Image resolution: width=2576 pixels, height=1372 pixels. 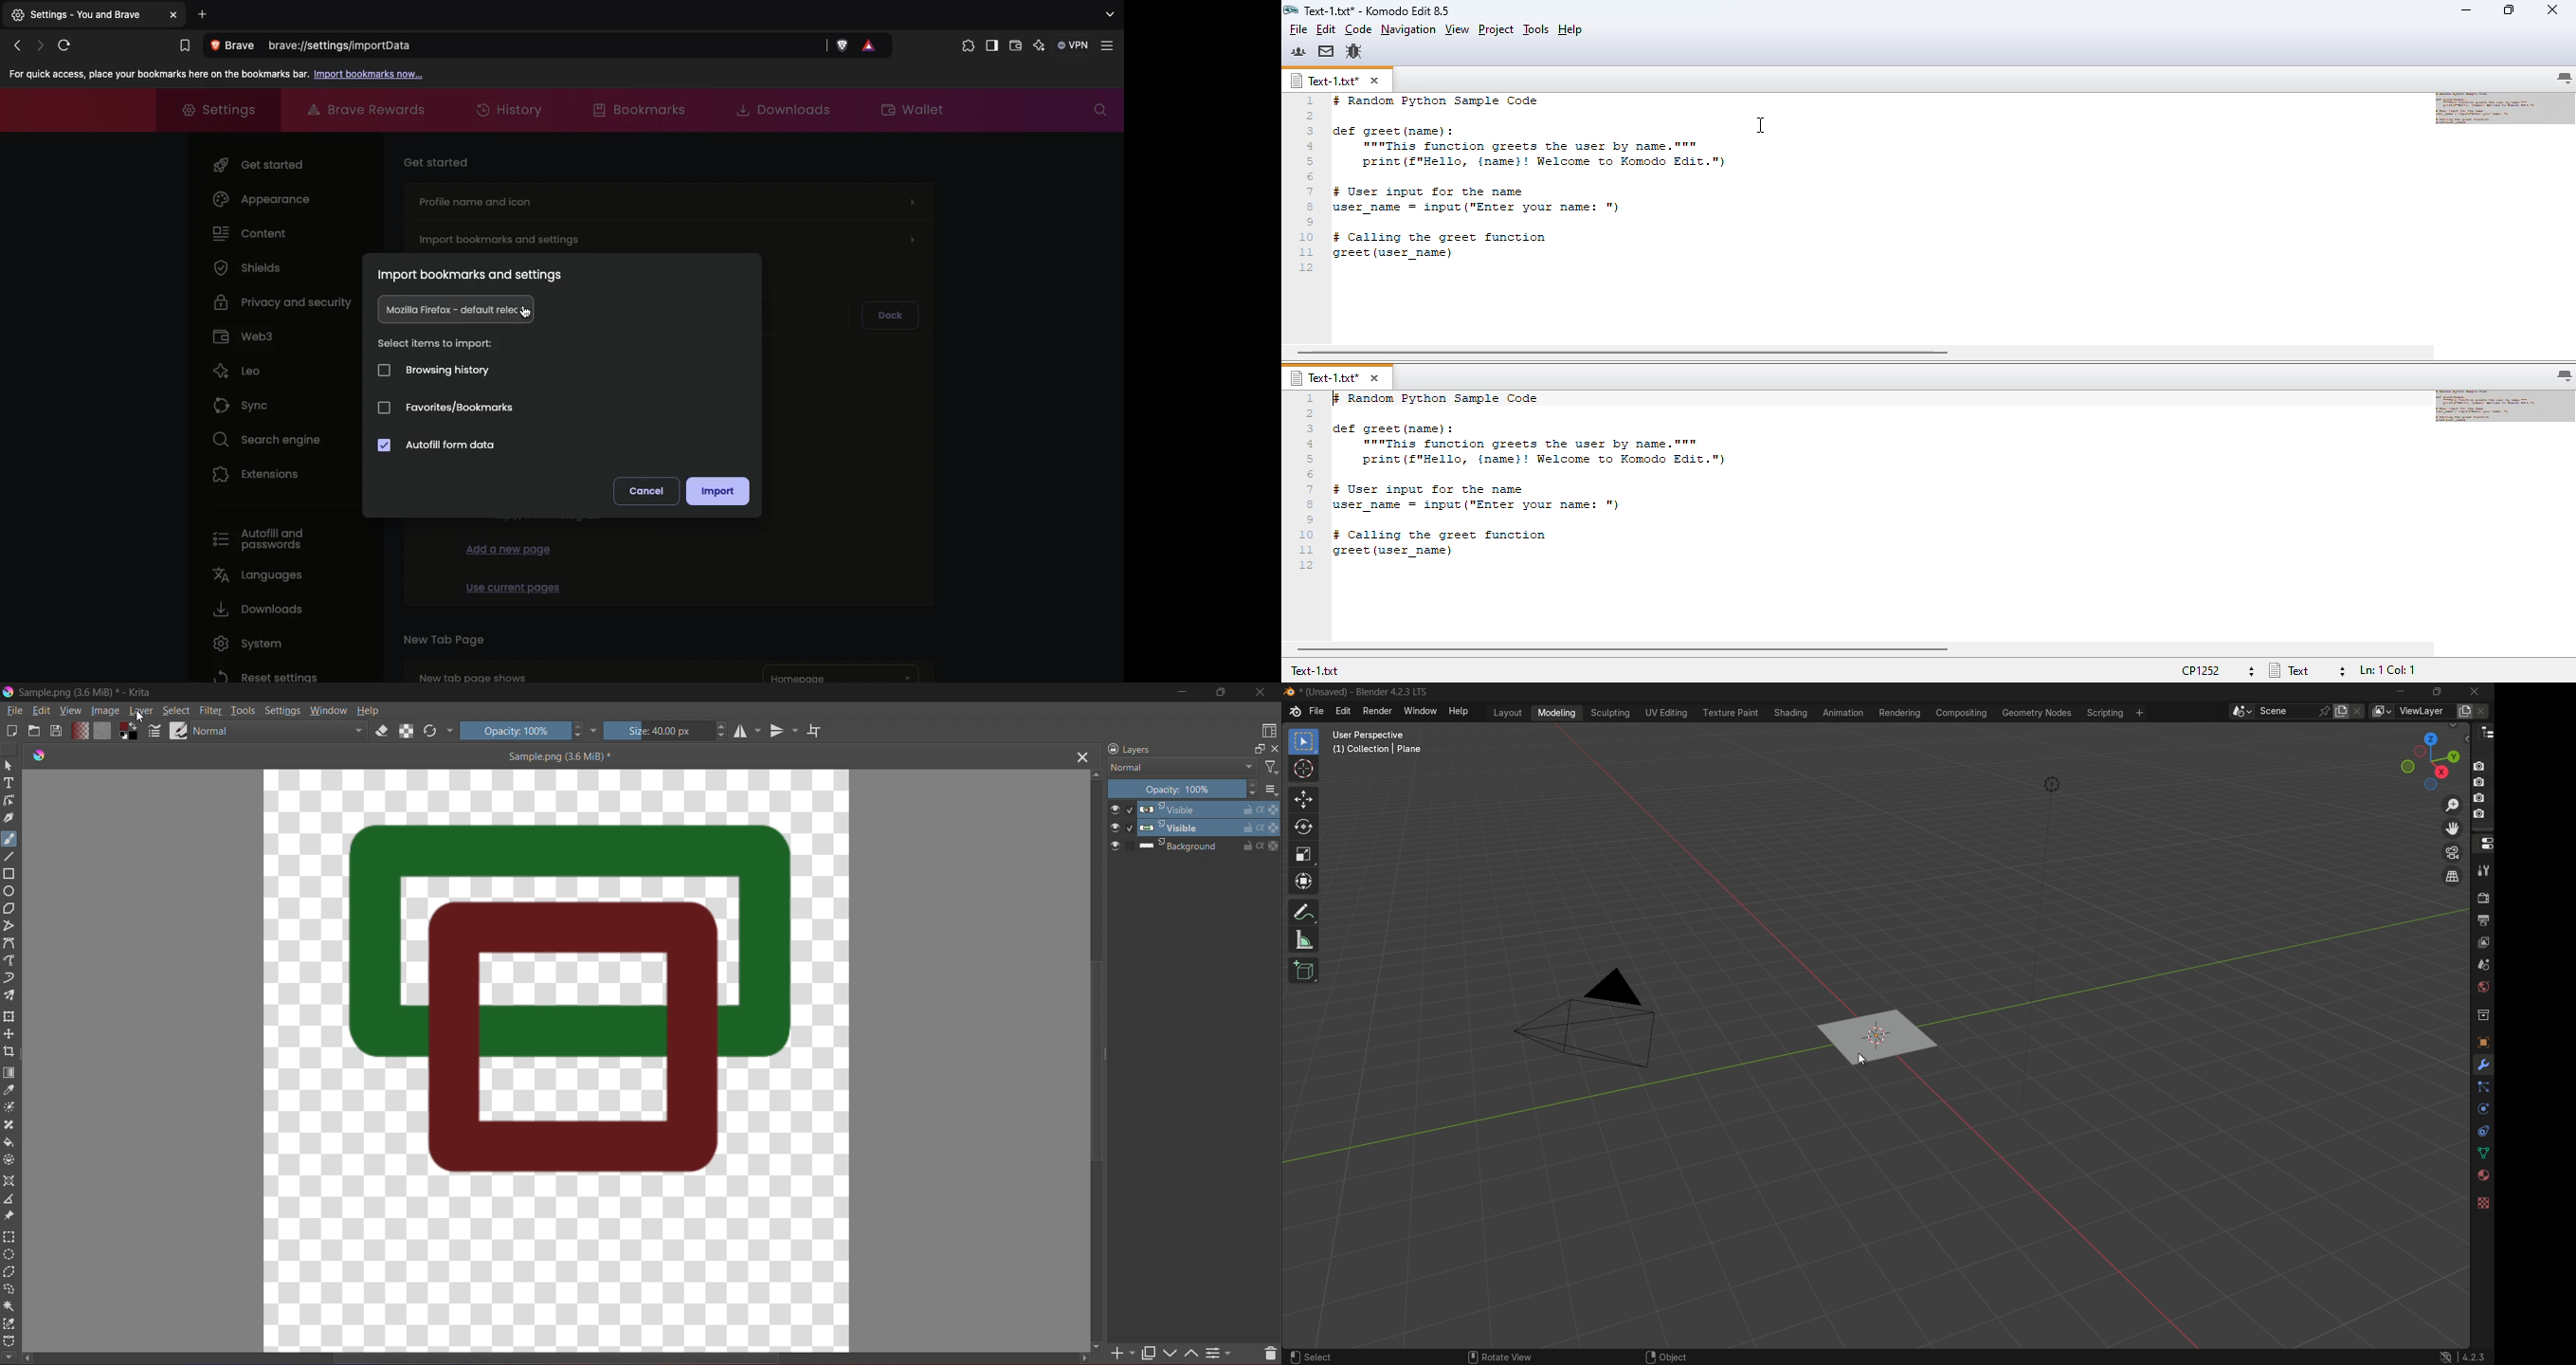 What do you see at coordinates (443, 638) in the screenshot?
I see `New tab page` at bounding box center [443, 638].